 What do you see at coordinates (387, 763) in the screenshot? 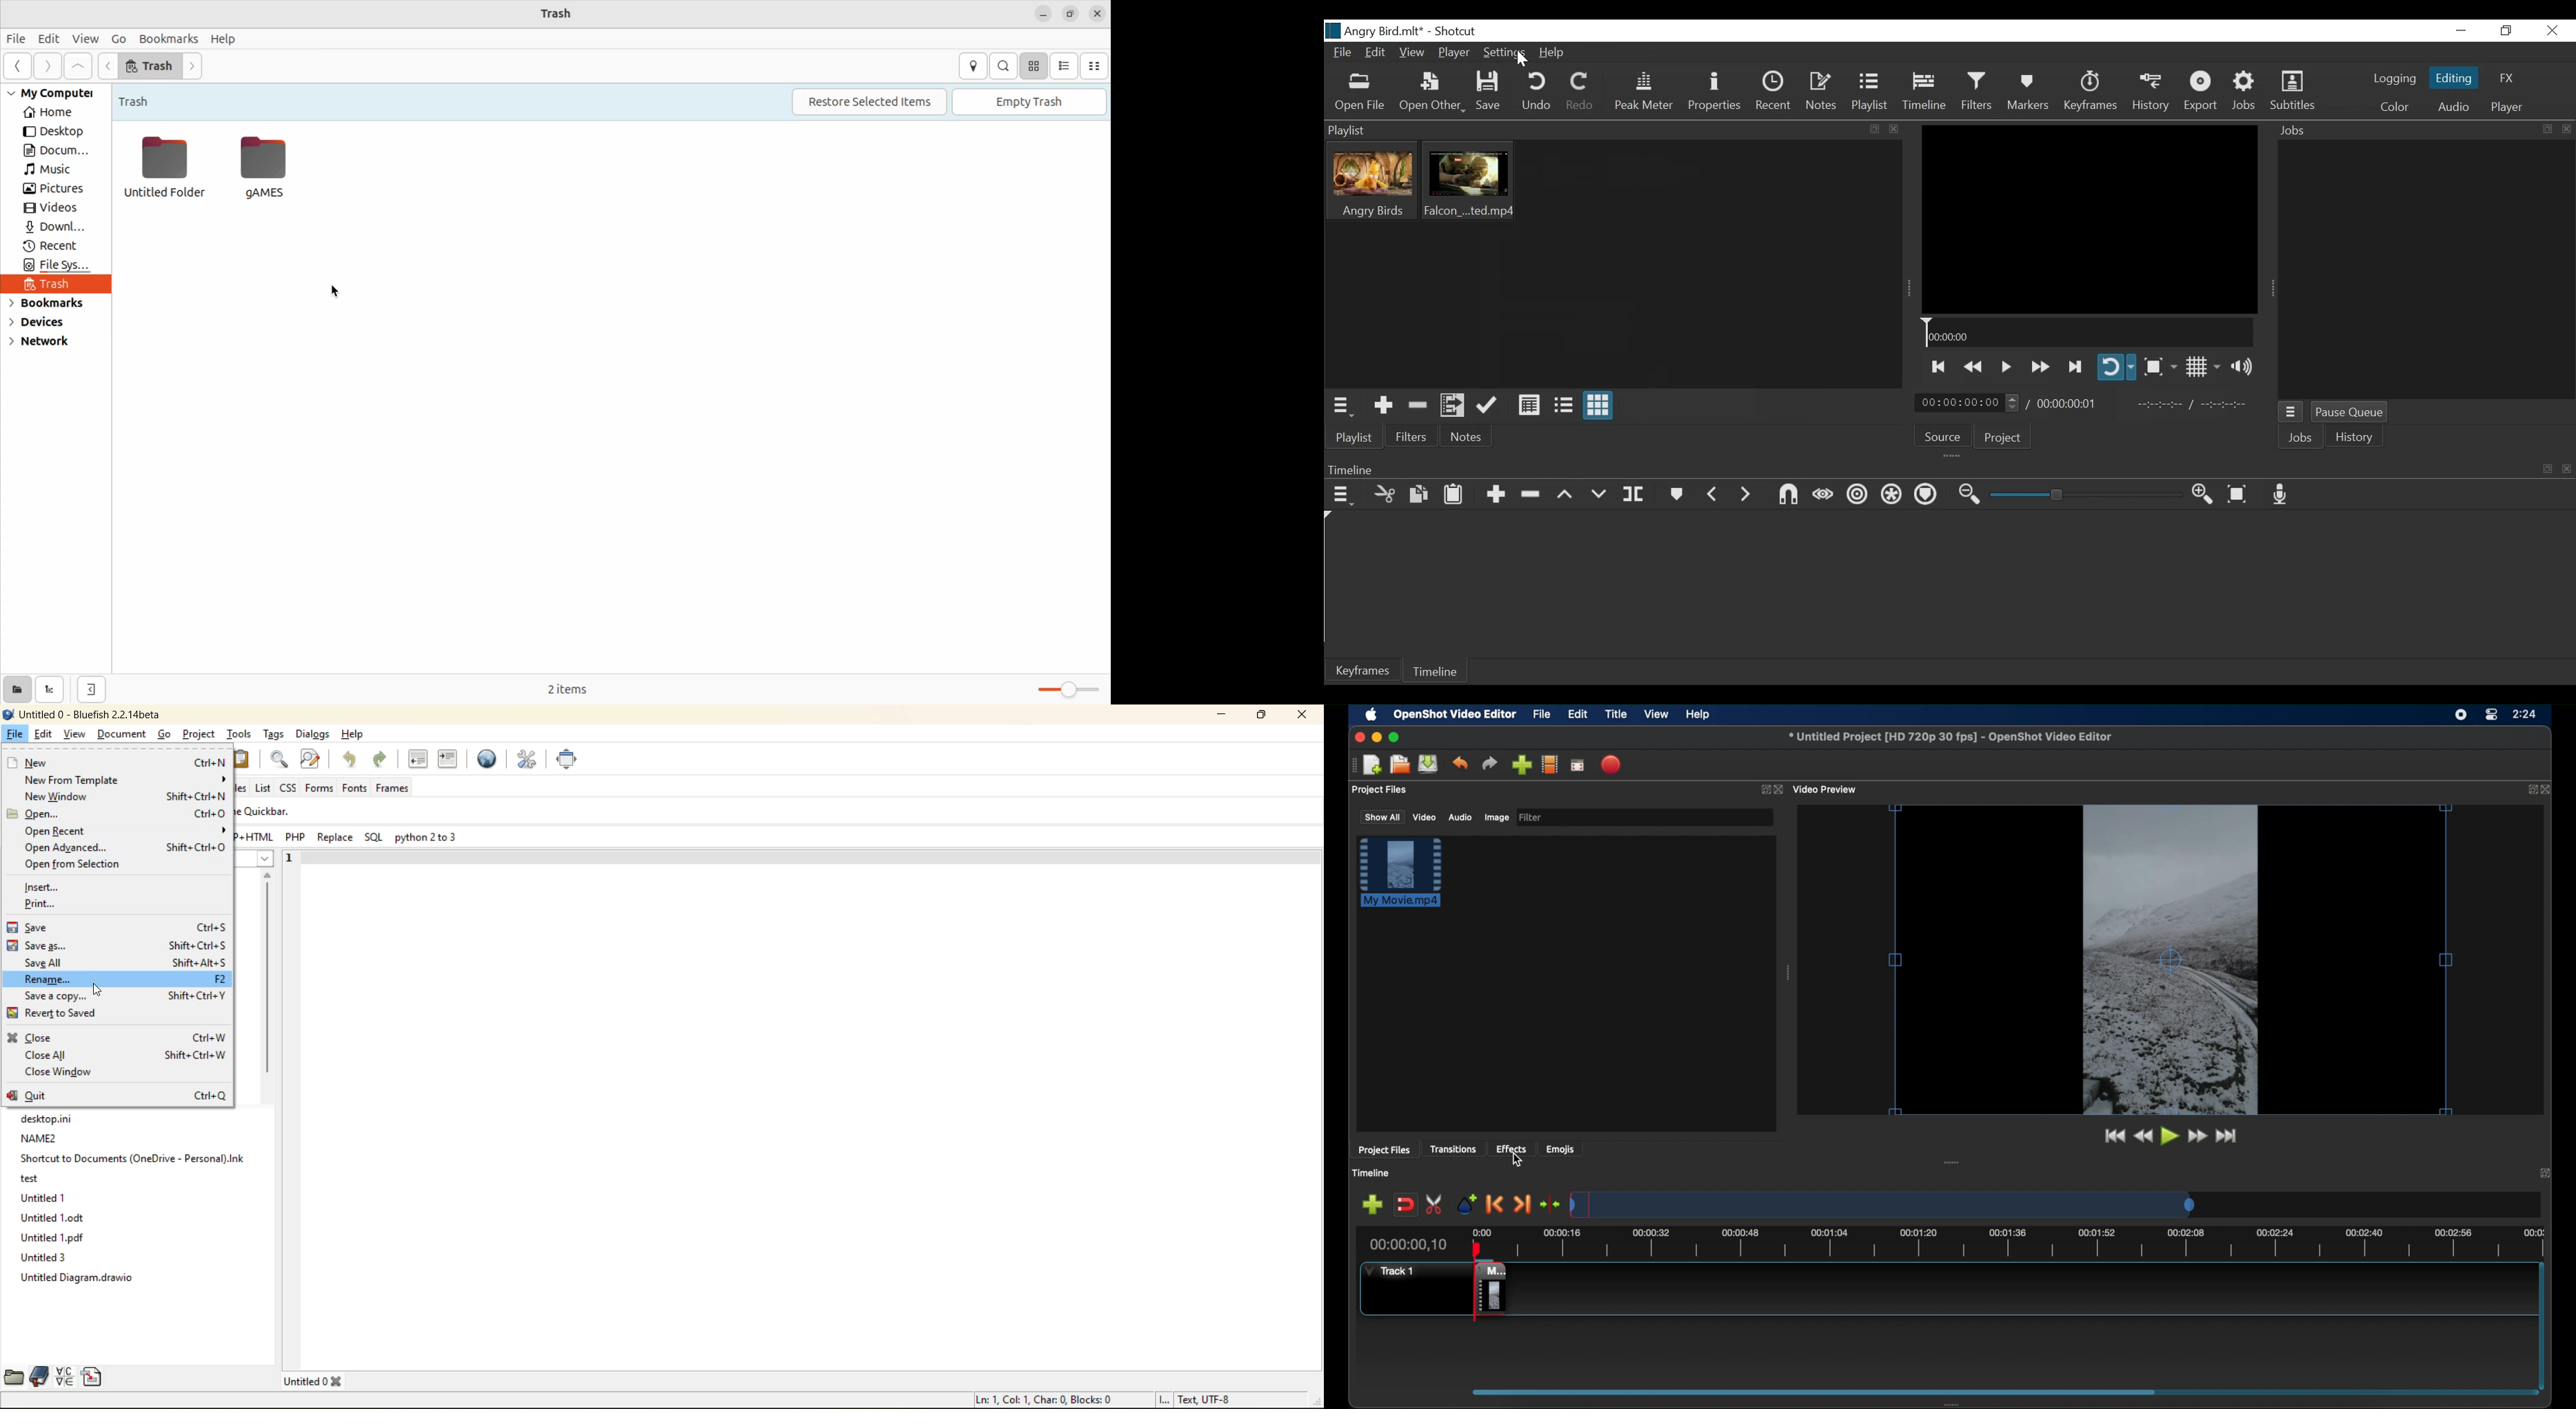
I see `redo` at bounding box center [387, 763].